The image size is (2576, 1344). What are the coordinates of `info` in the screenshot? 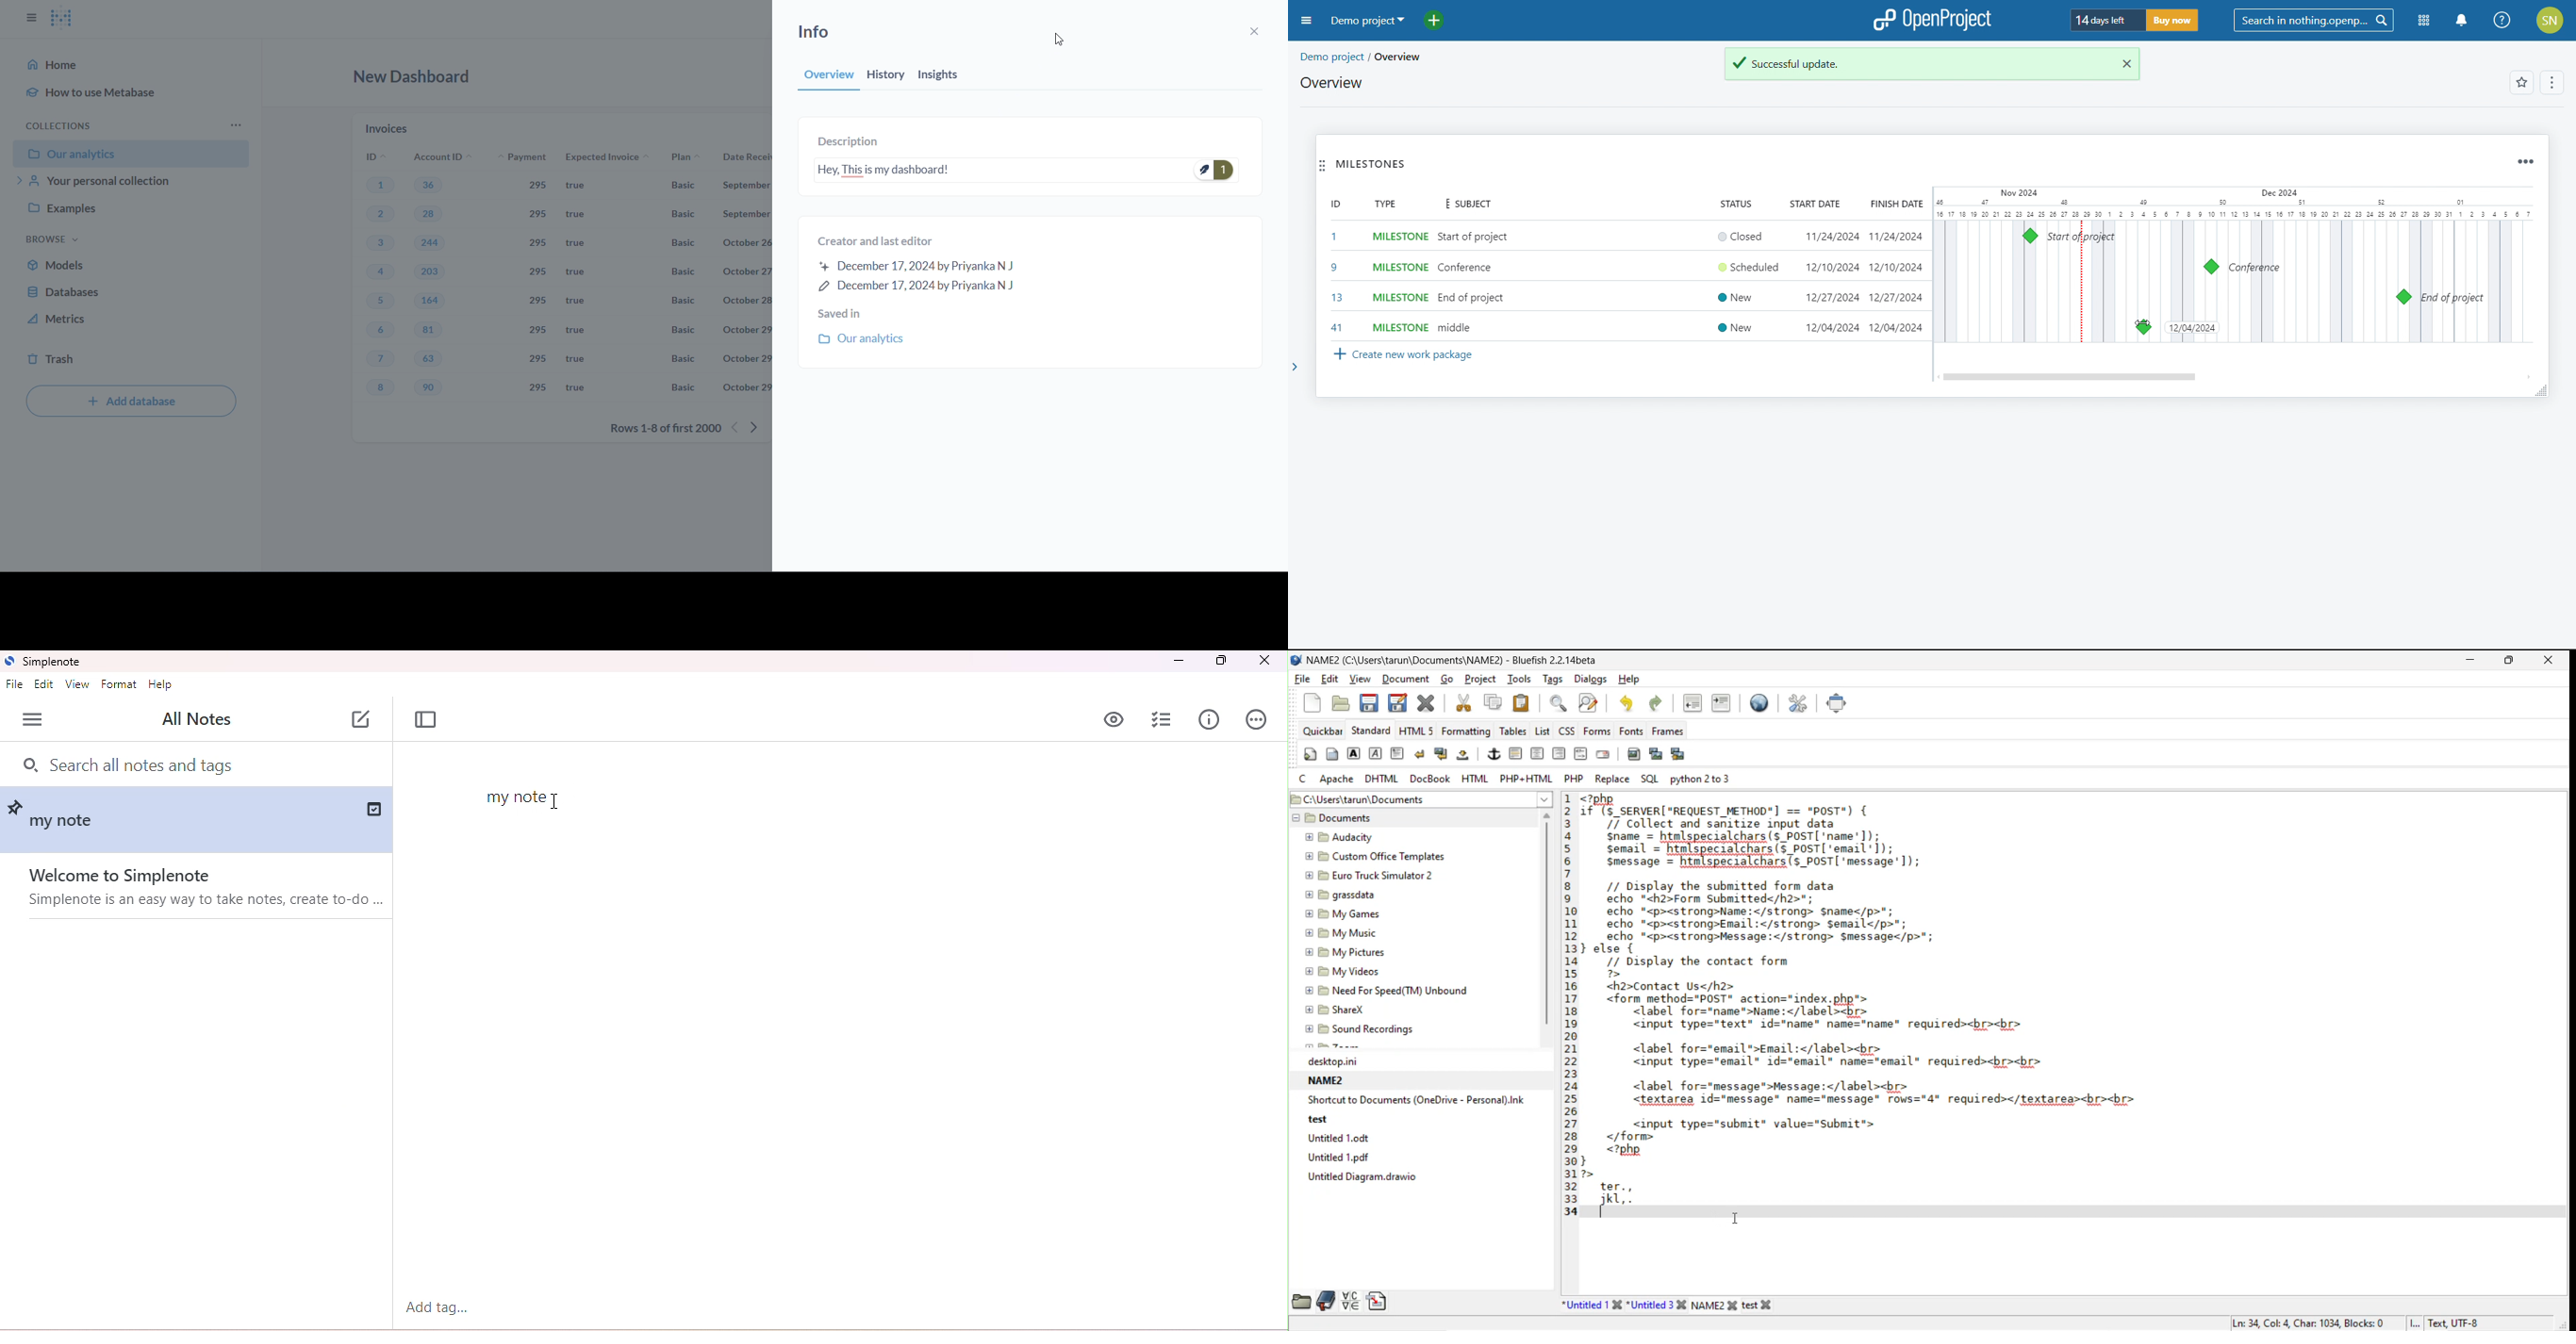 It's located at (1210, 718).